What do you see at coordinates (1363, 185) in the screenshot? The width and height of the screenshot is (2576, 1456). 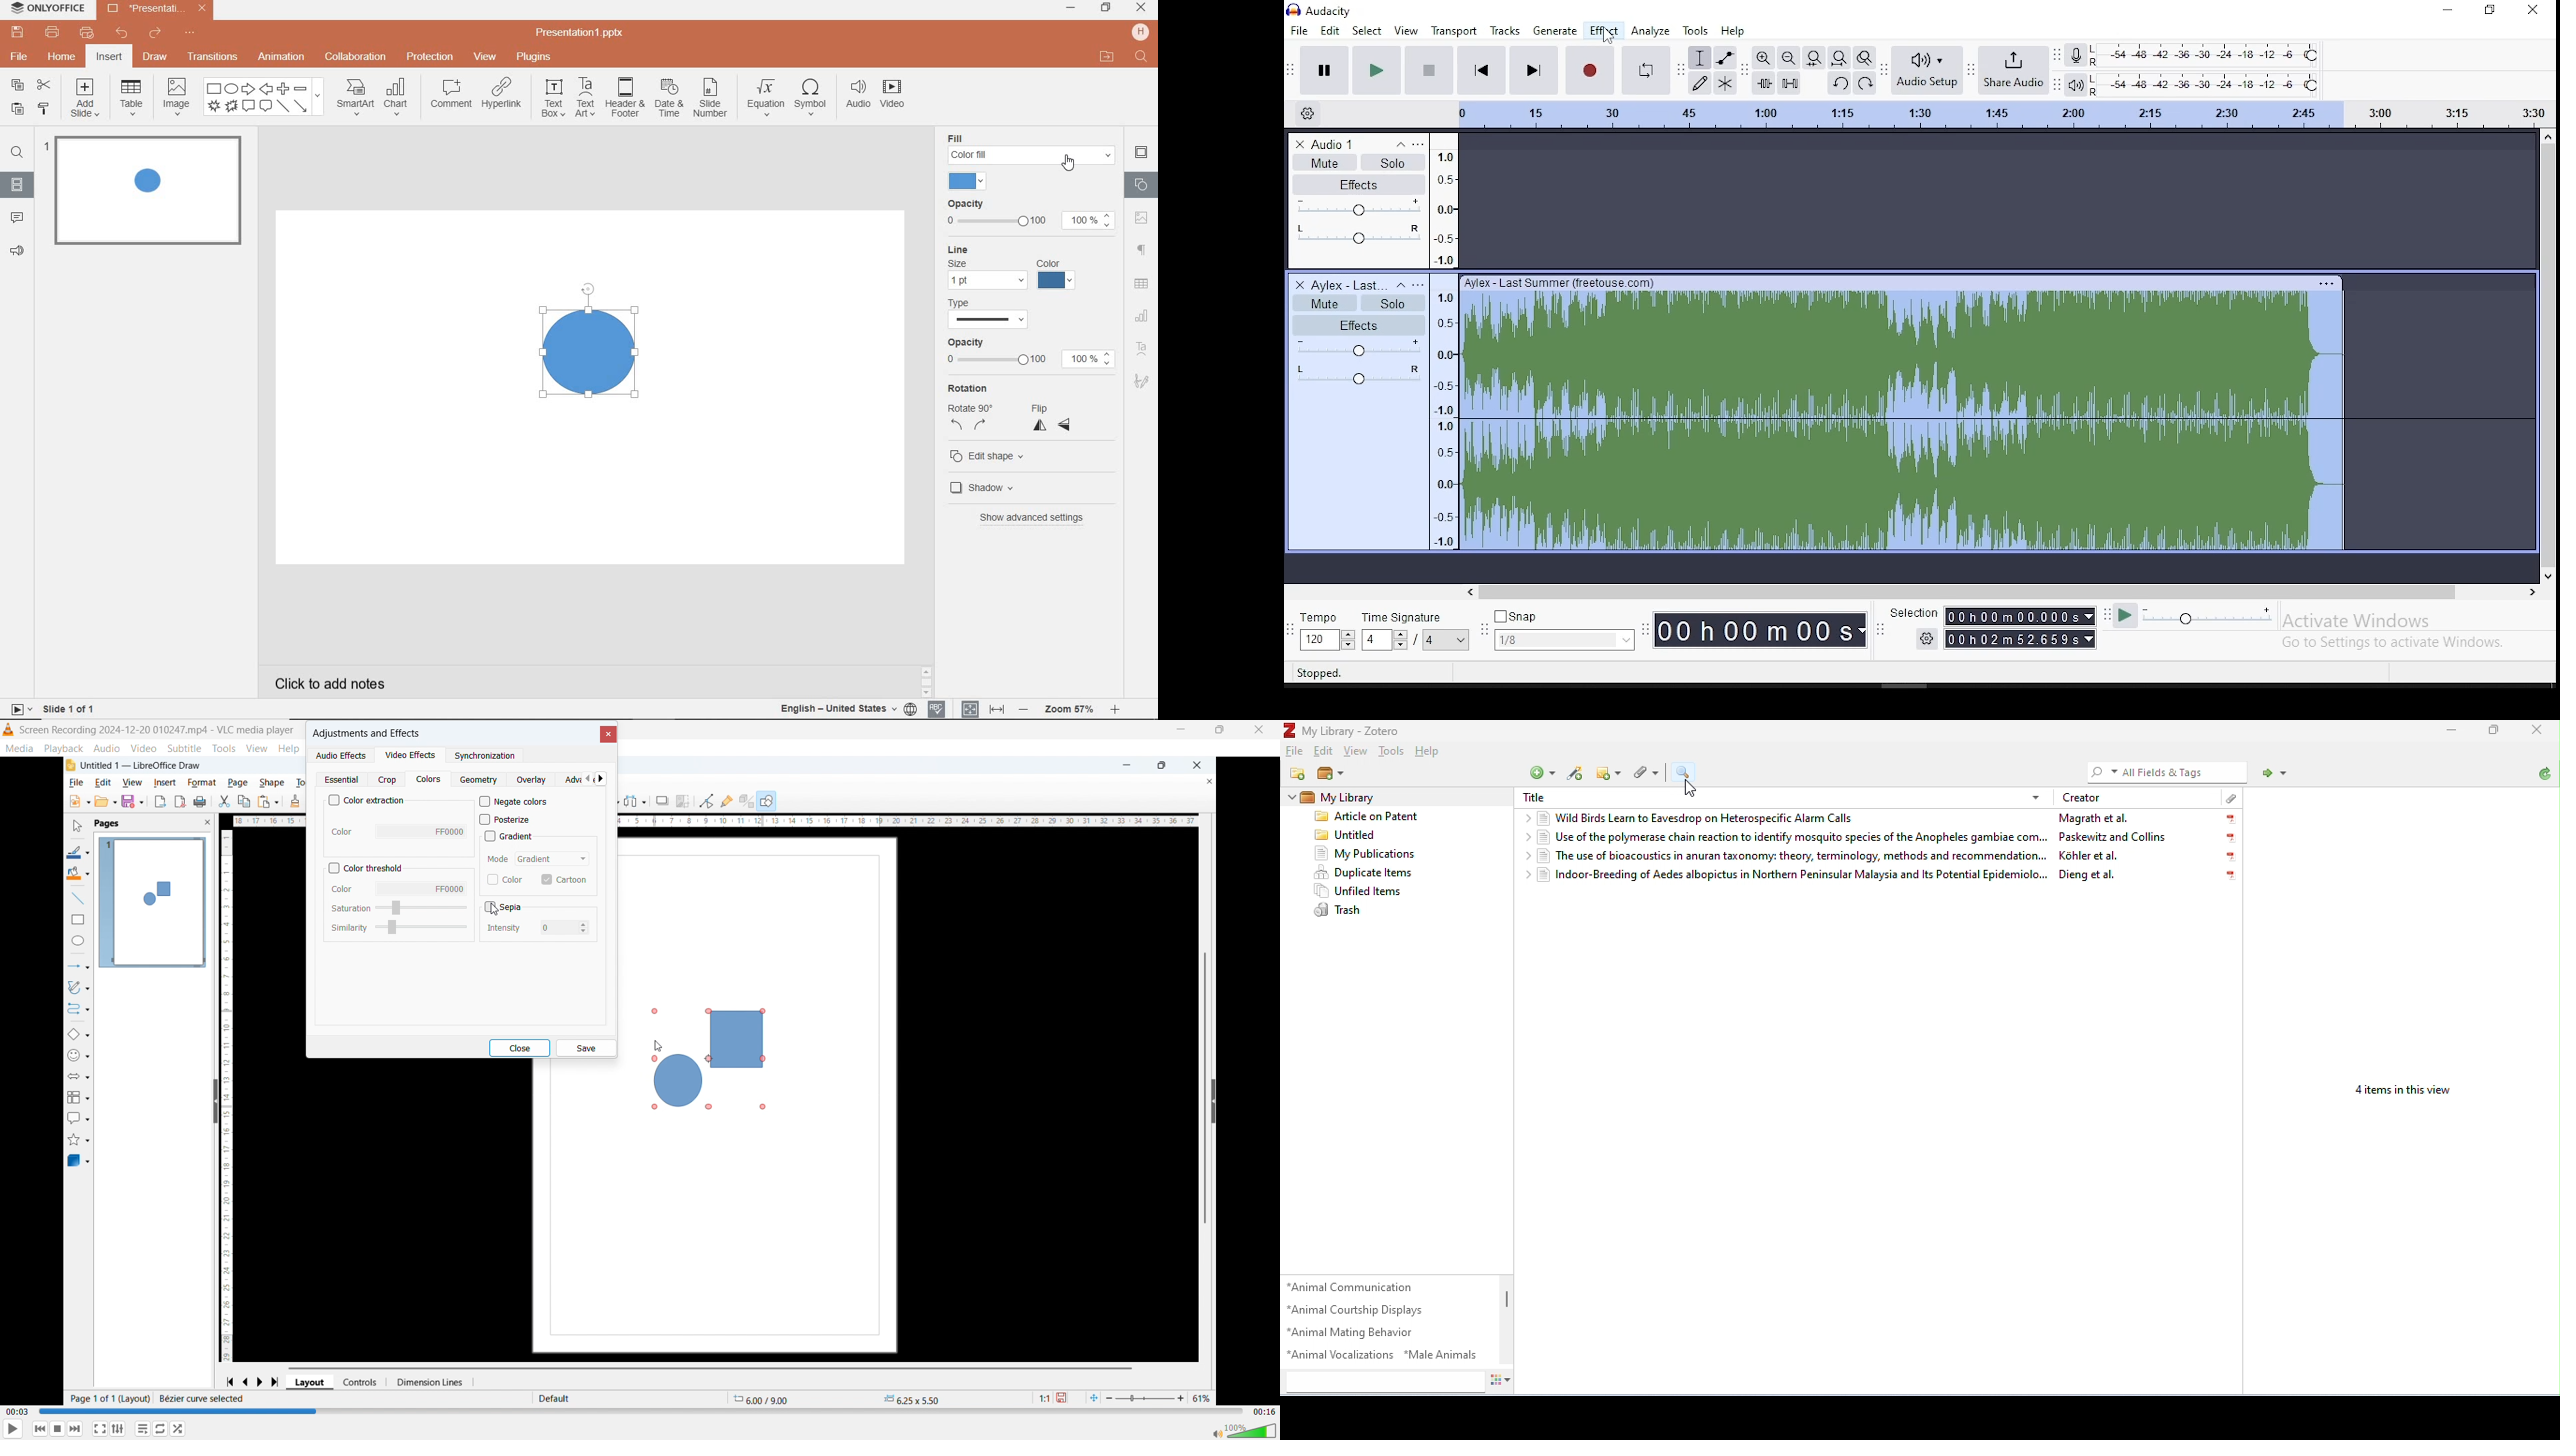 I see `effects` at bounding box center [1363, 185].